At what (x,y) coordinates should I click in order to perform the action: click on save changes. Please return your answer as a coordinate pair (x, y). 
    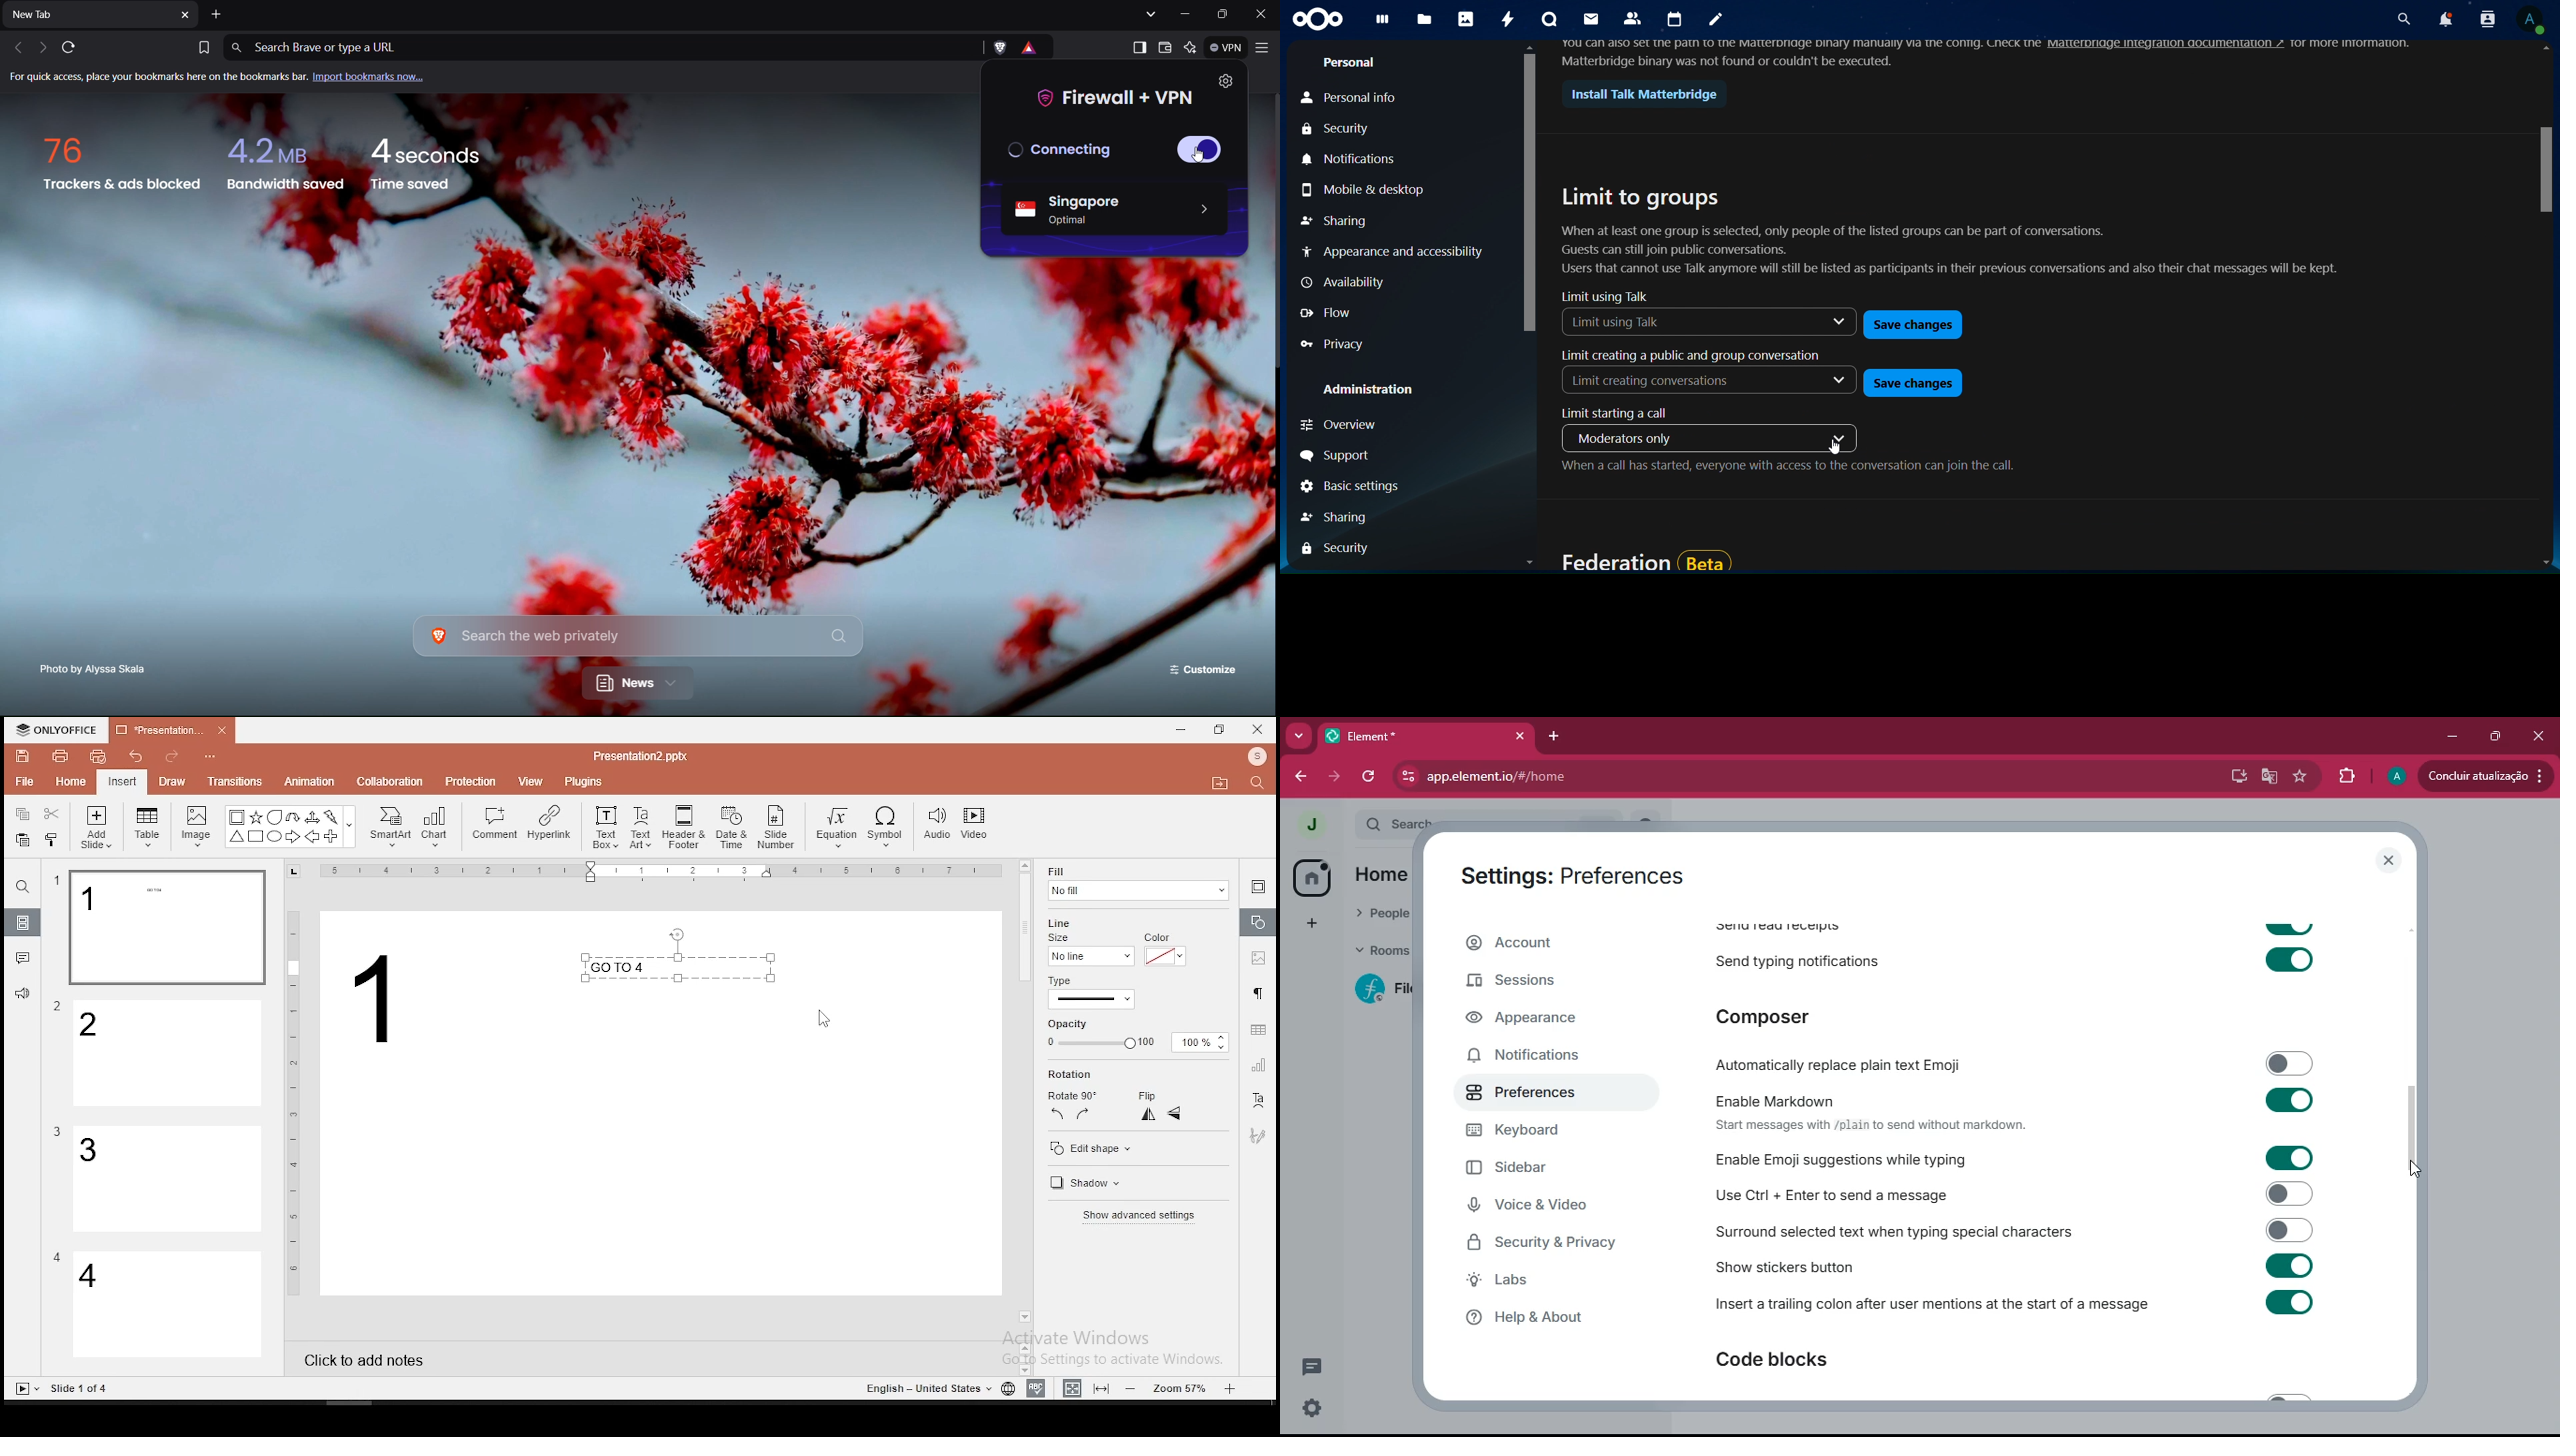
    Looking at the image, I should click on (1915, 327).